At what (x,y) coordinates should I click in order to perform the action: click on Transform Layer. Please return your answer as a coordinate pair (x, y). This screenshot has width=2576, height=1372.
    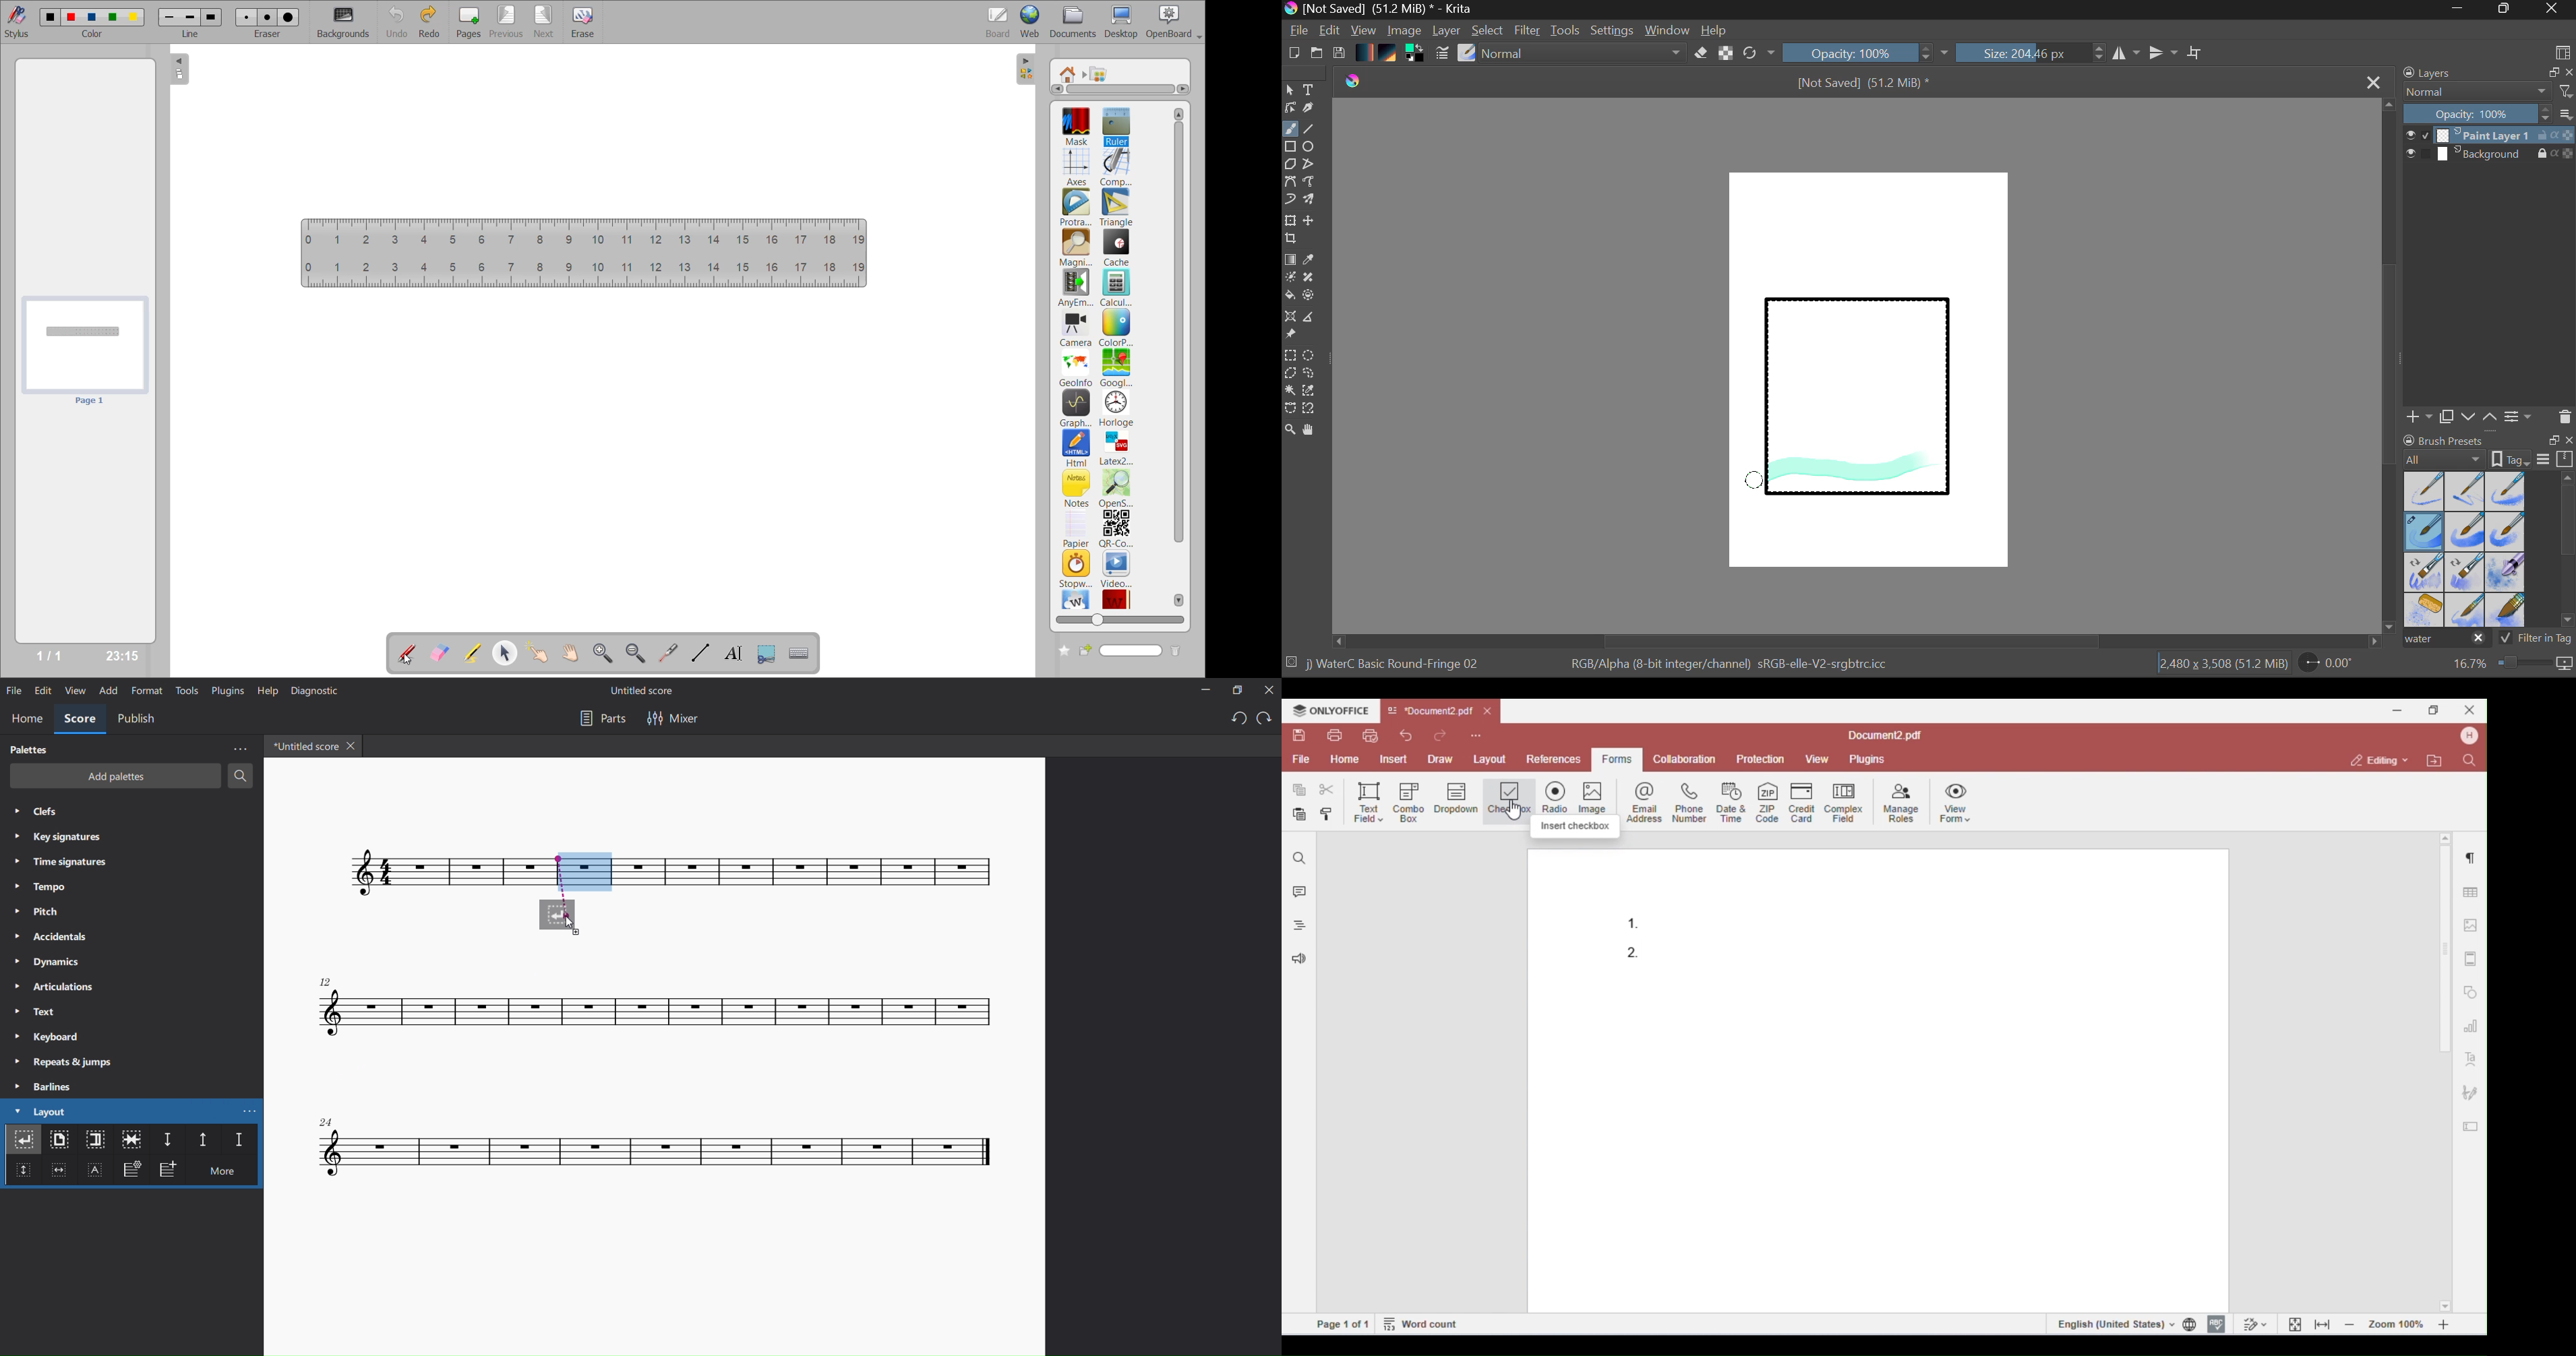
    Looking at the image, I should click on (1290, 219).